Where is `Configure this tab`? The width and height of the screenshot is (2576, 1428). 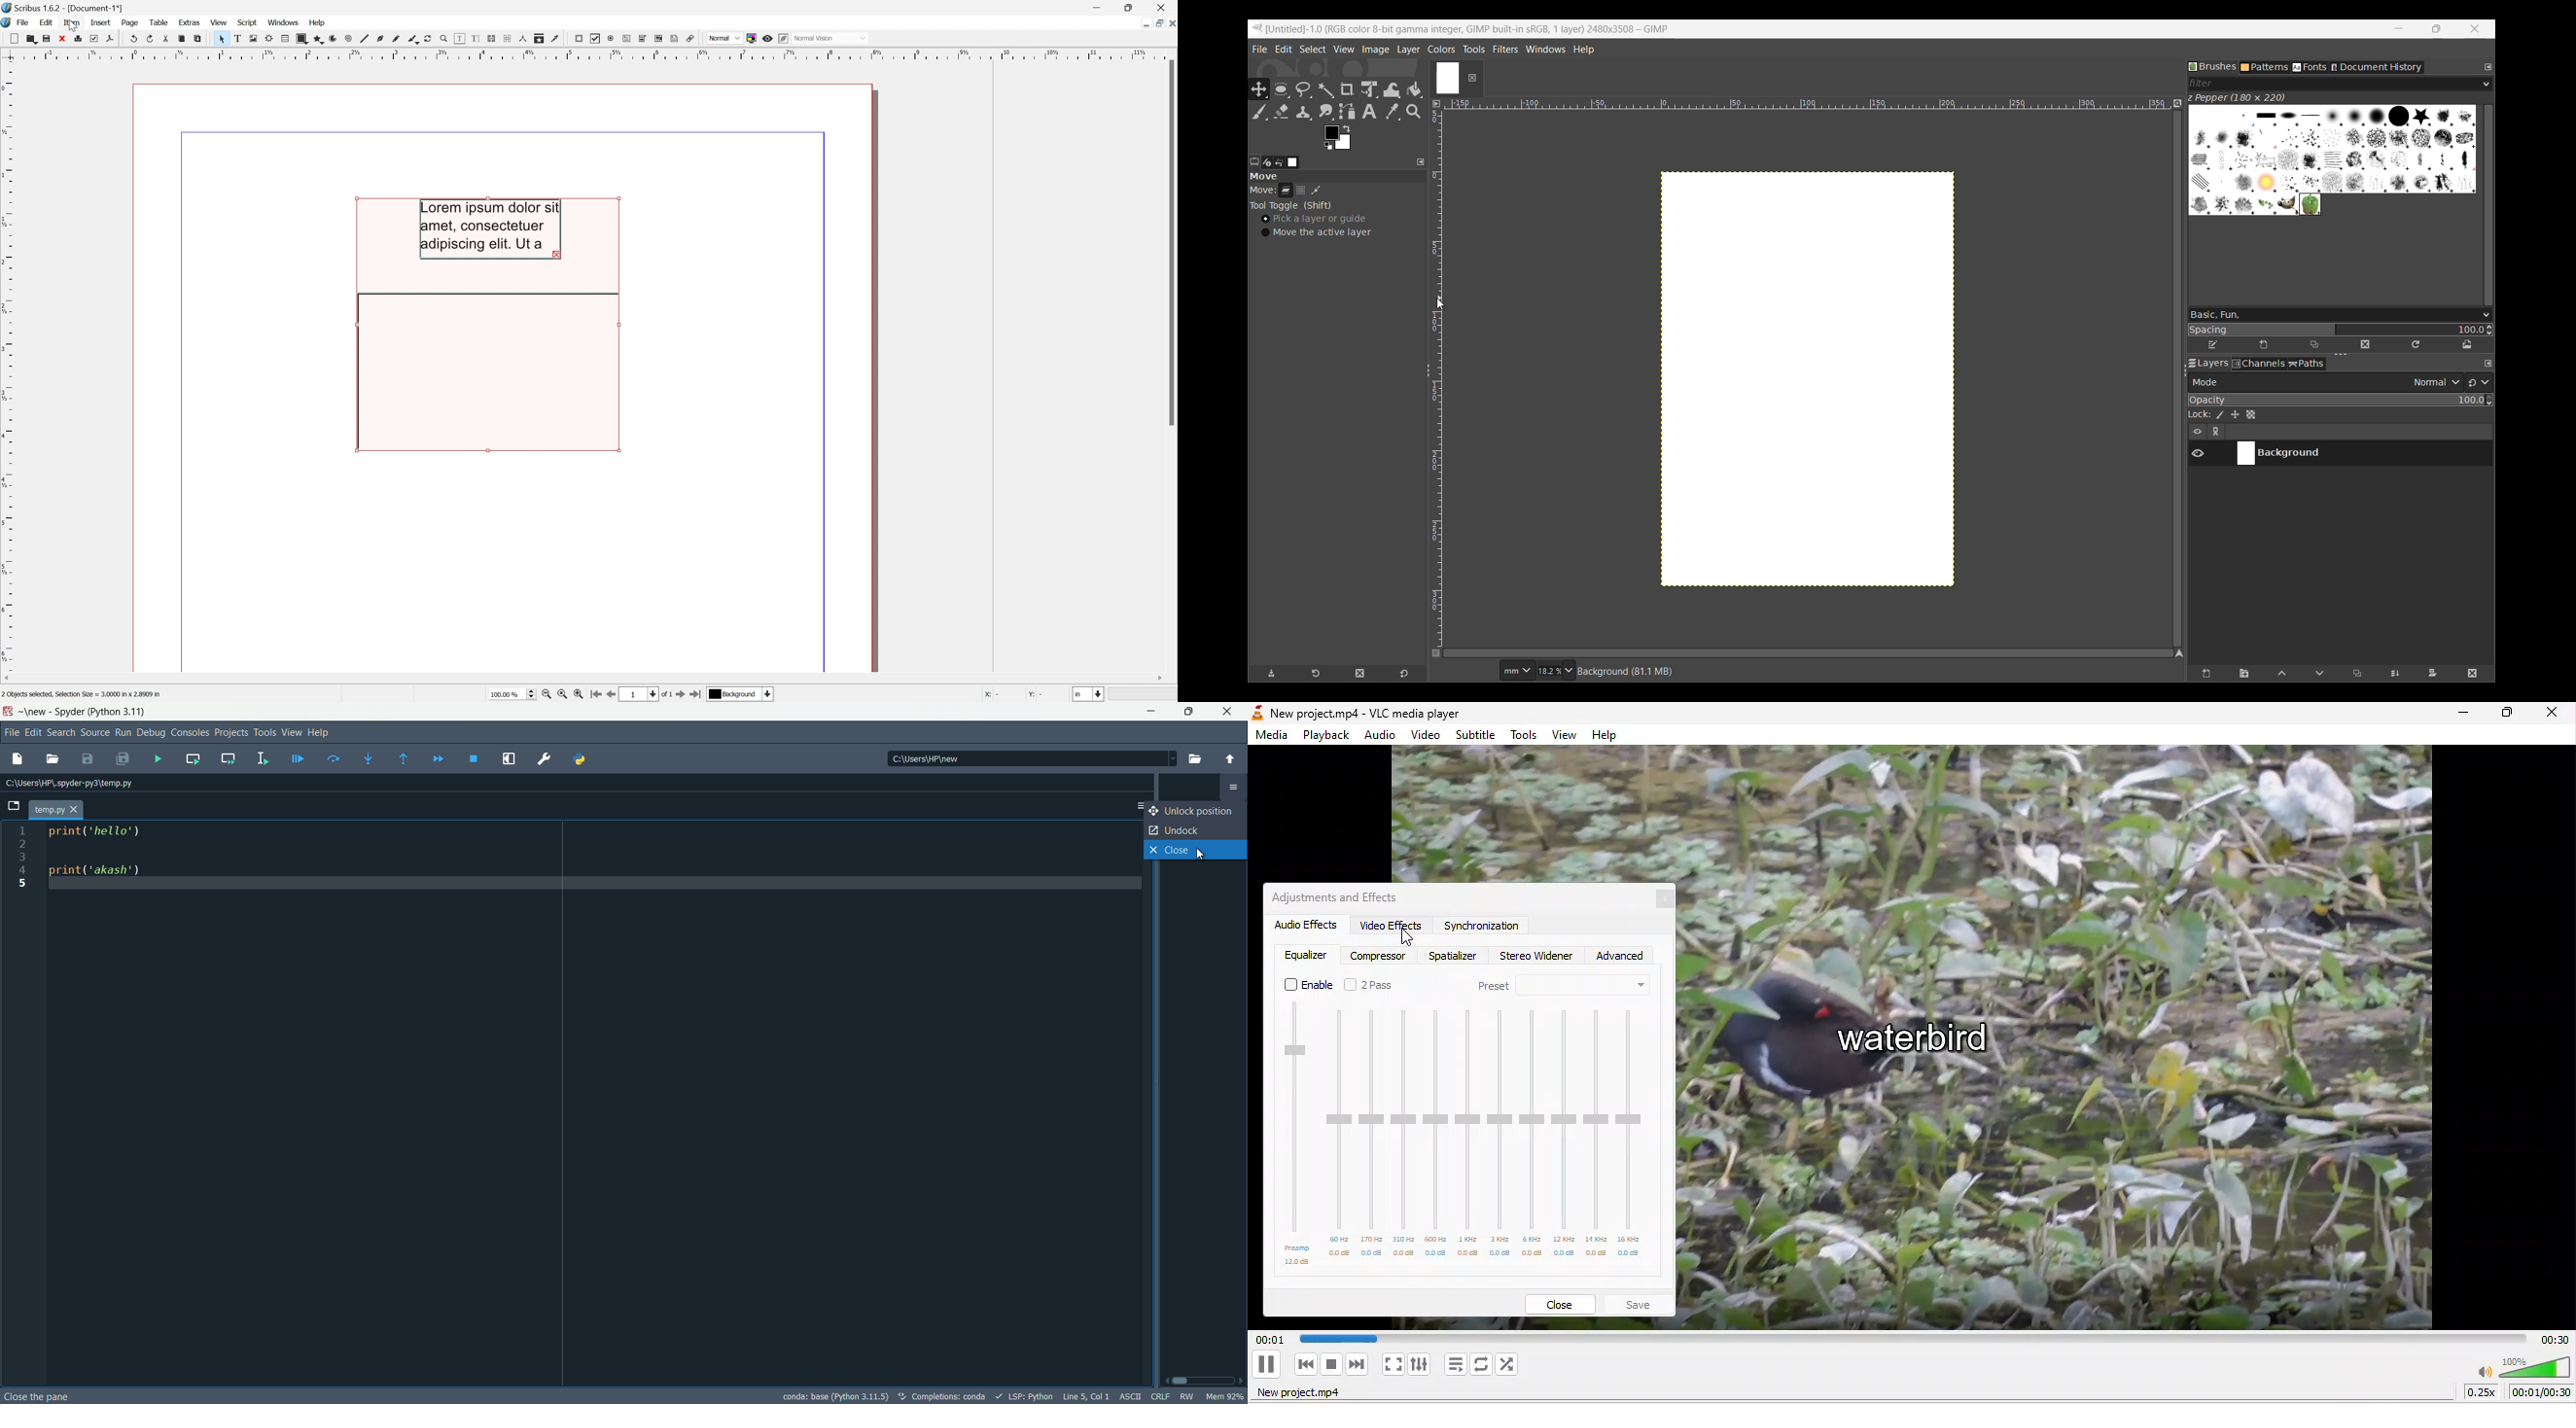 Configure this tab is located at coordinates (1421, 162).